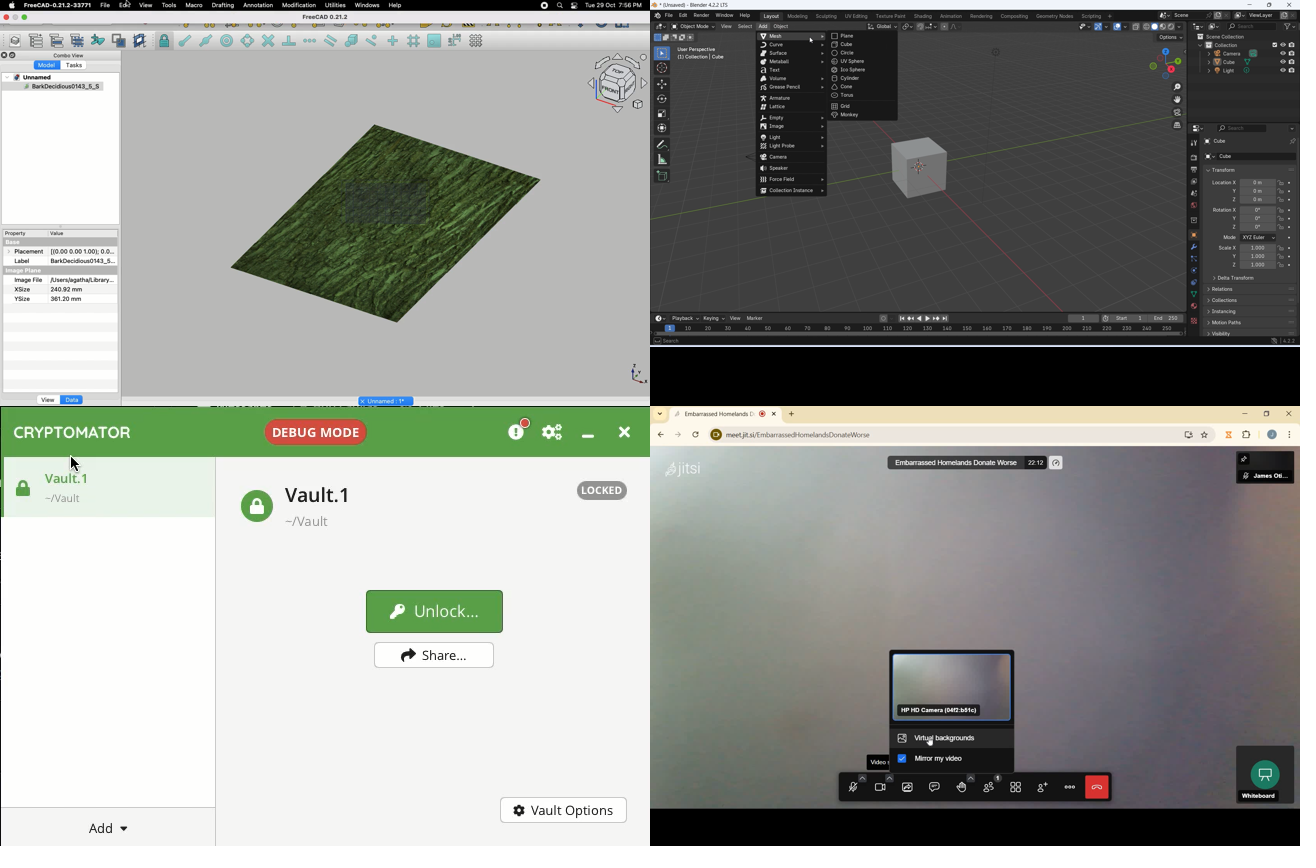 The width and height of the screenshot is (1316, 868). I want to click on Snap center, so click(229, 40).